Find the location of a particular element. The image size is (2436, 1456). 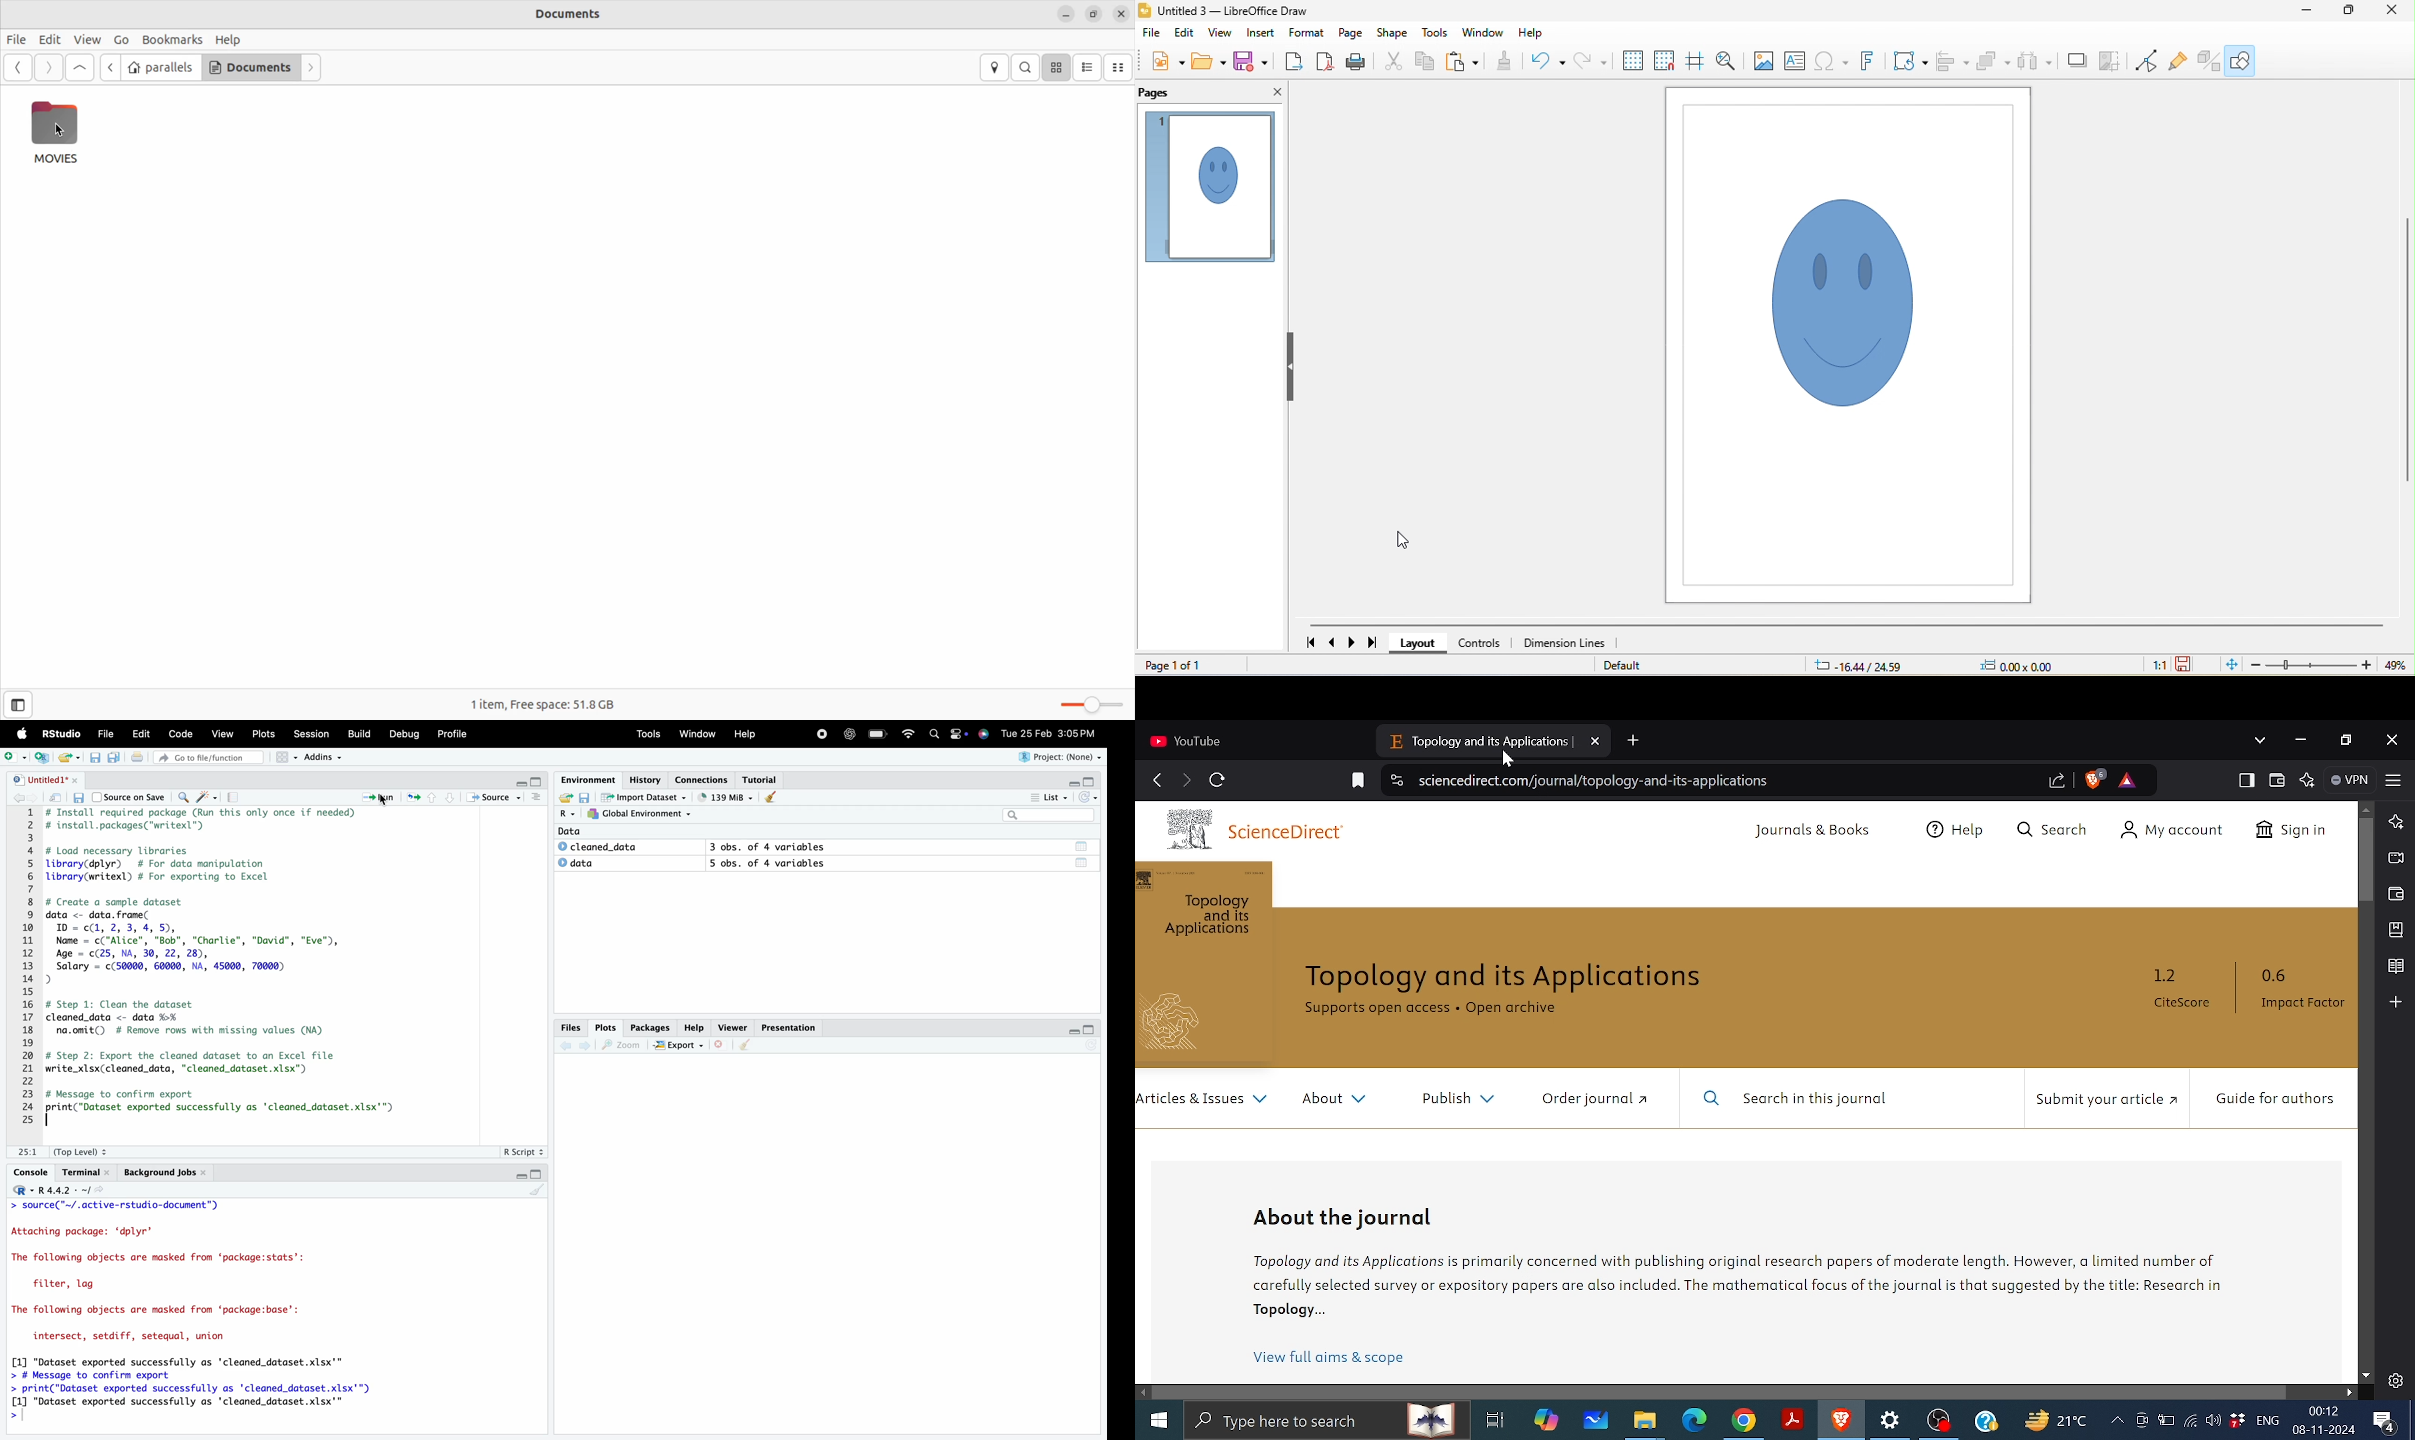

History is located at coordinates (644, 778).